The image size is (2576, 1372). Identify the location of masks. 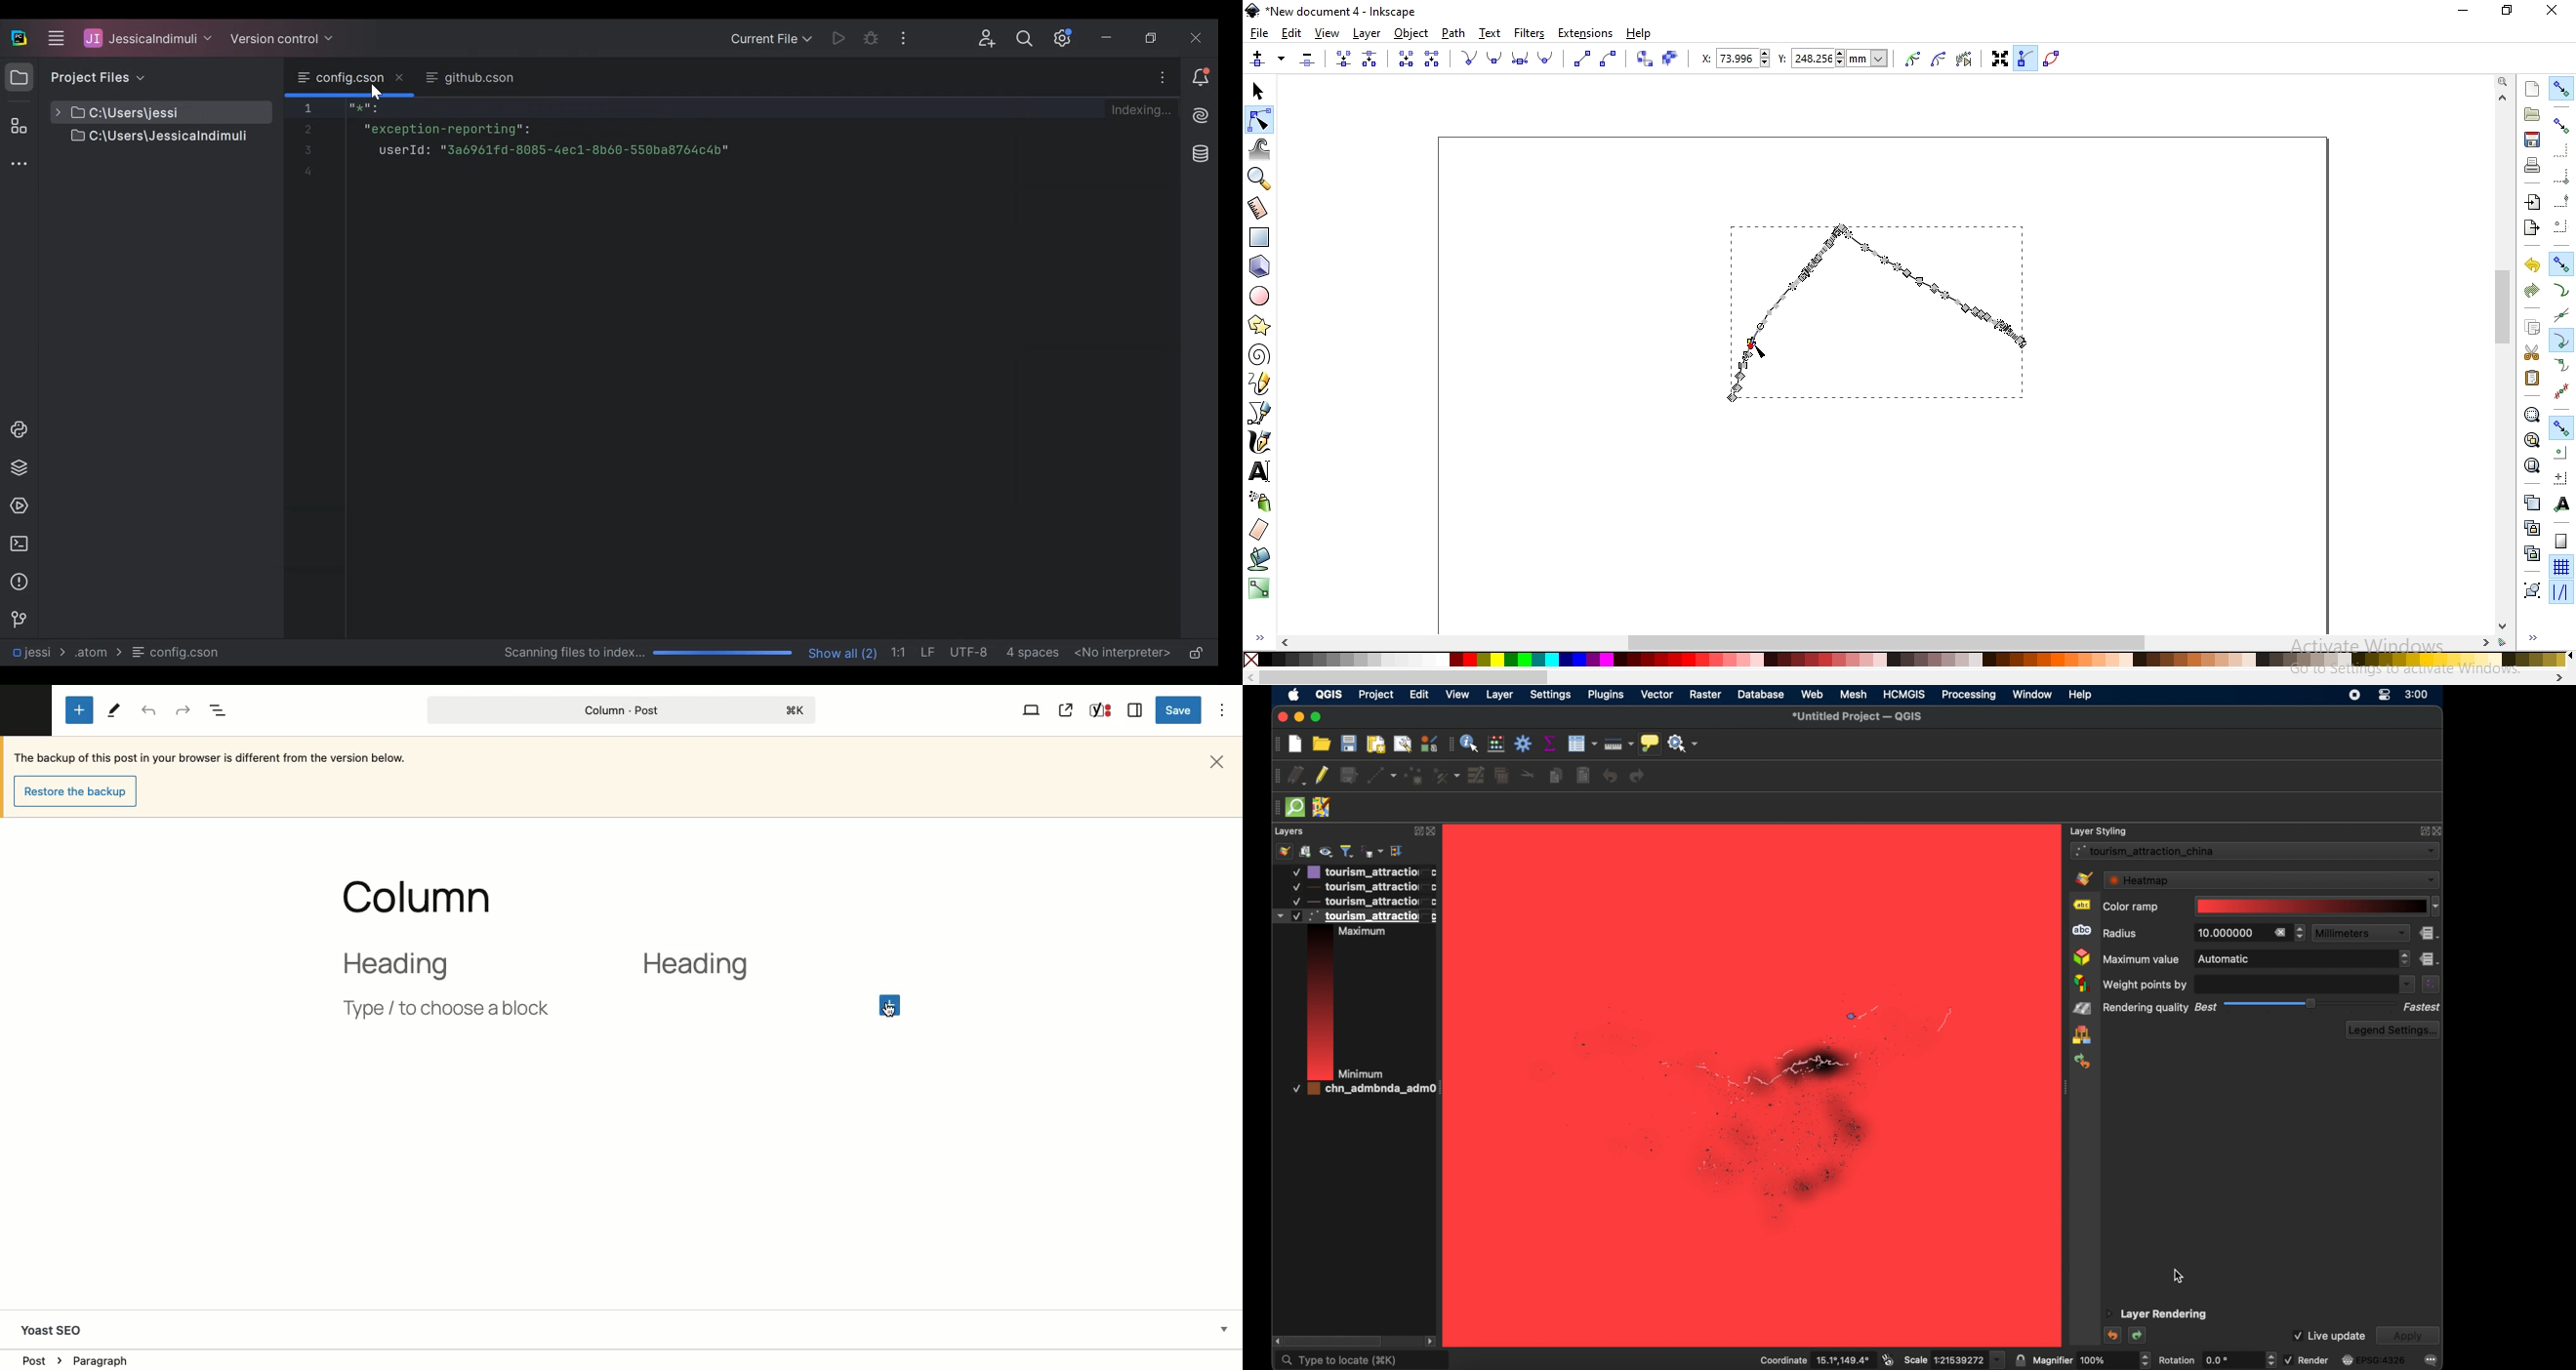
(2080, 931).